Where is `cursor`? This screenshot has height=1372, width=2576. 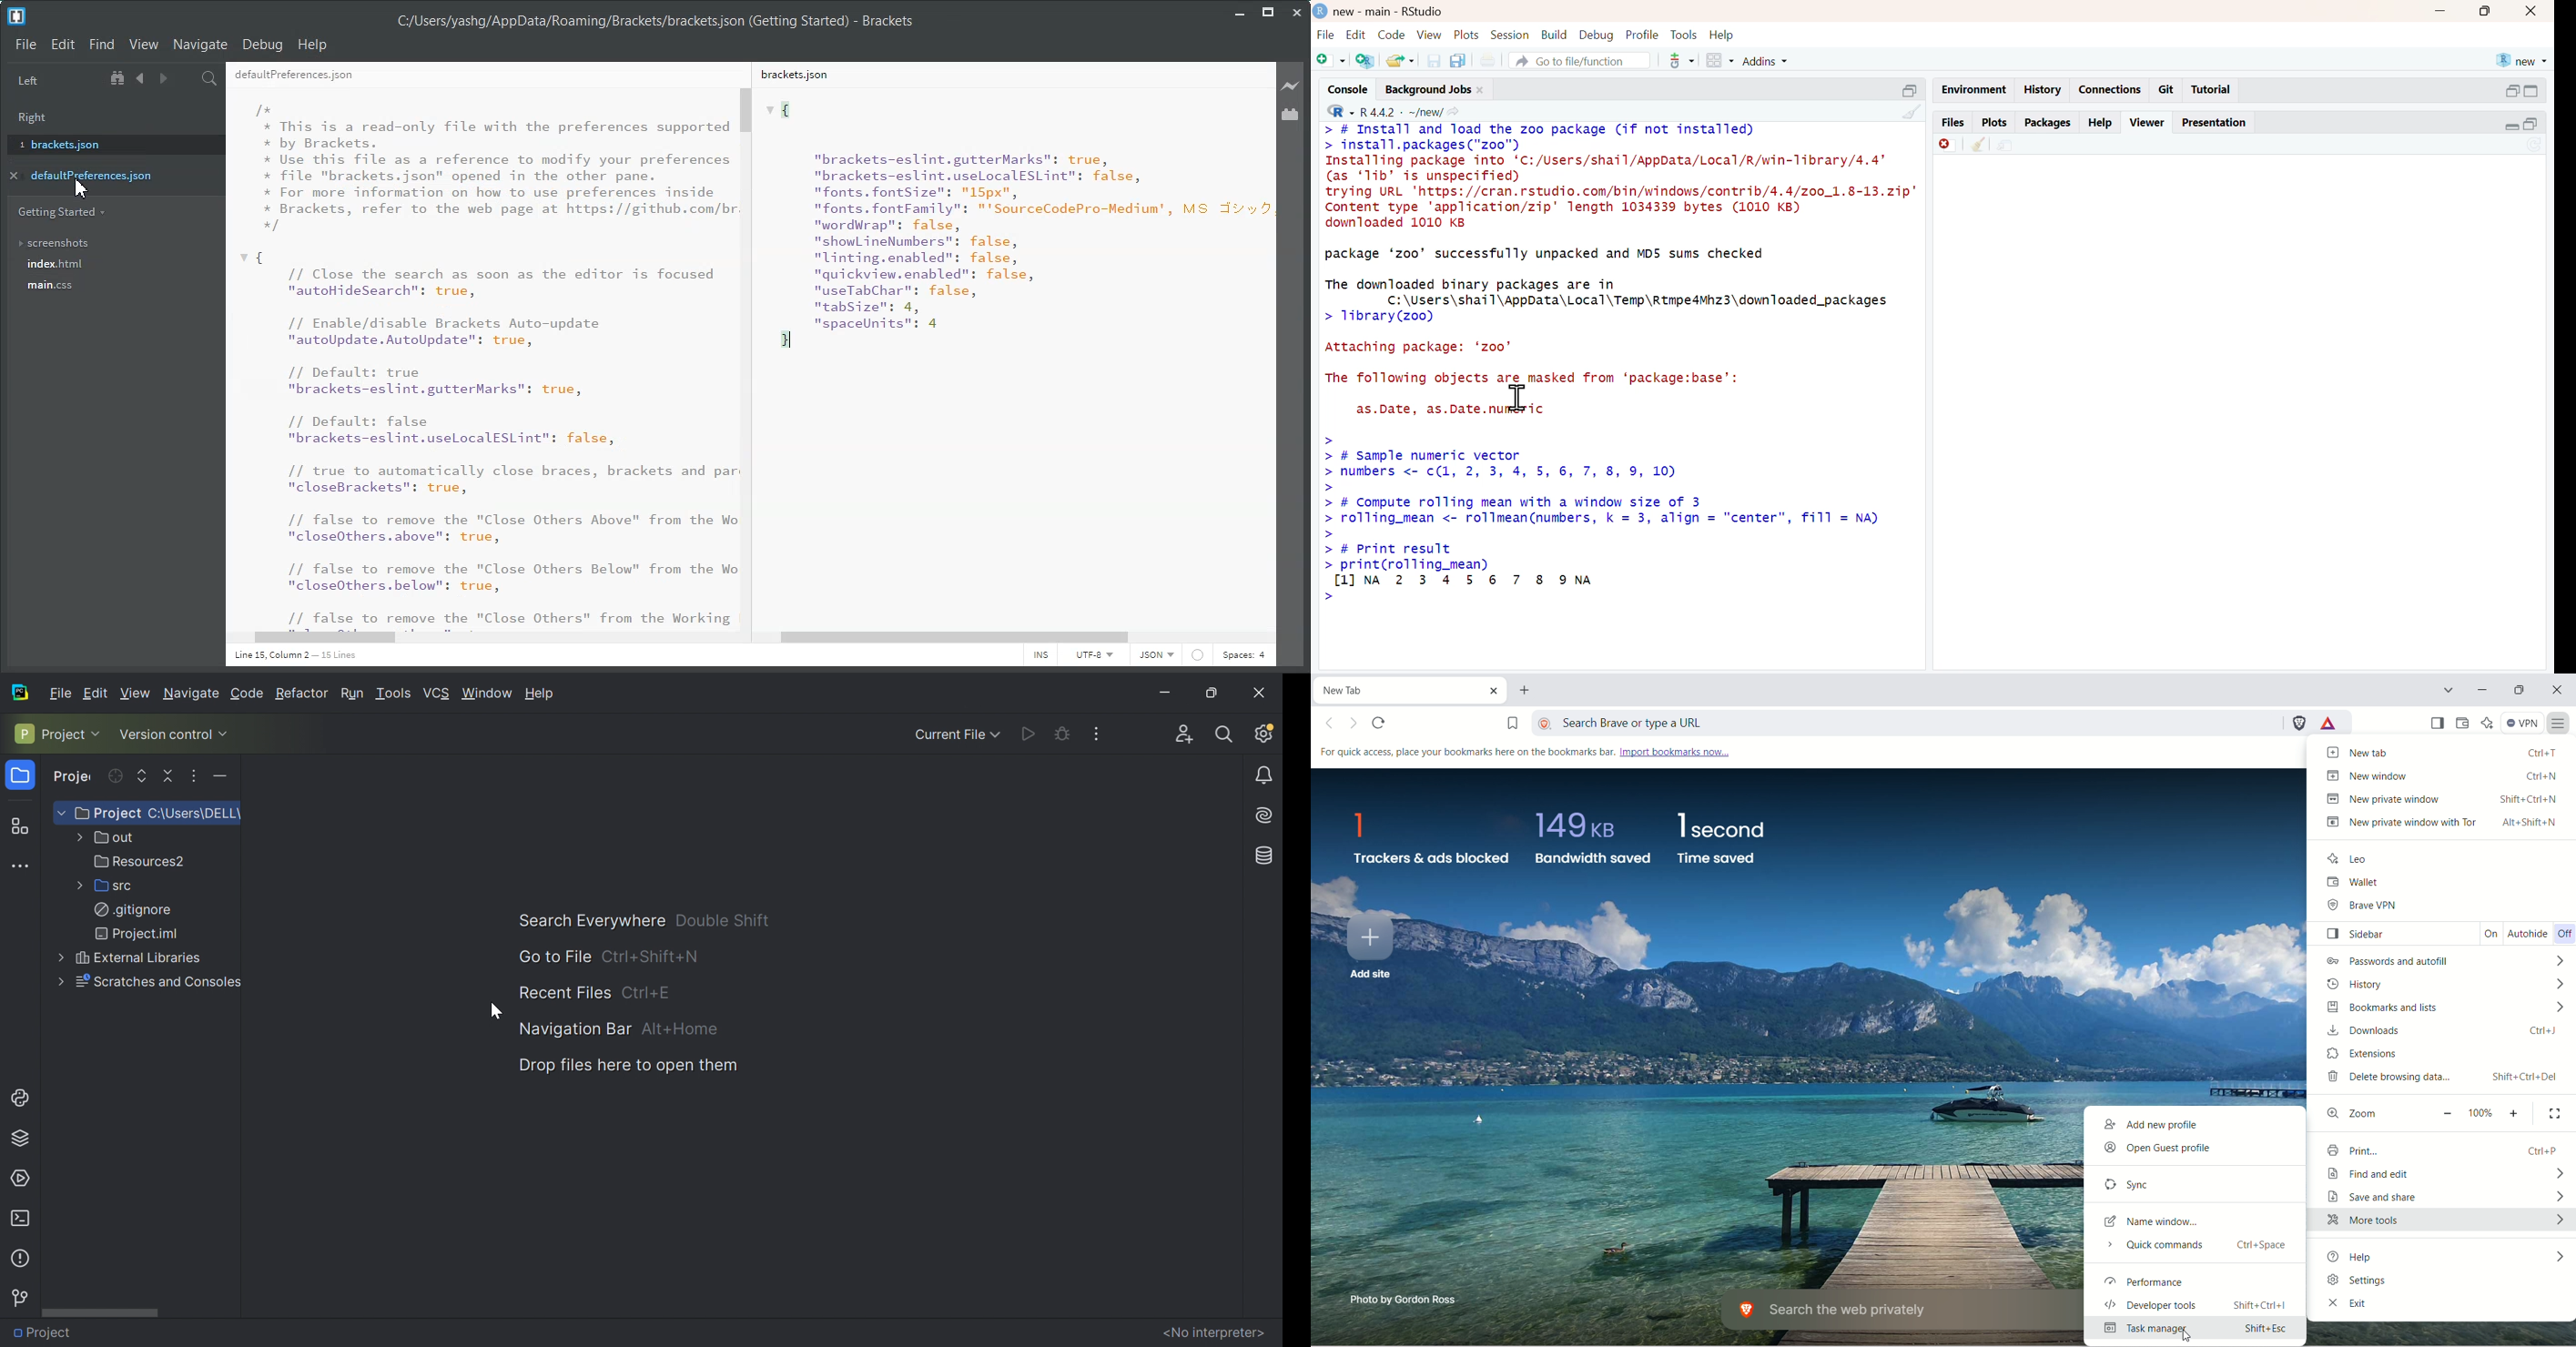
cursor is located at coordinates (1519, 396).